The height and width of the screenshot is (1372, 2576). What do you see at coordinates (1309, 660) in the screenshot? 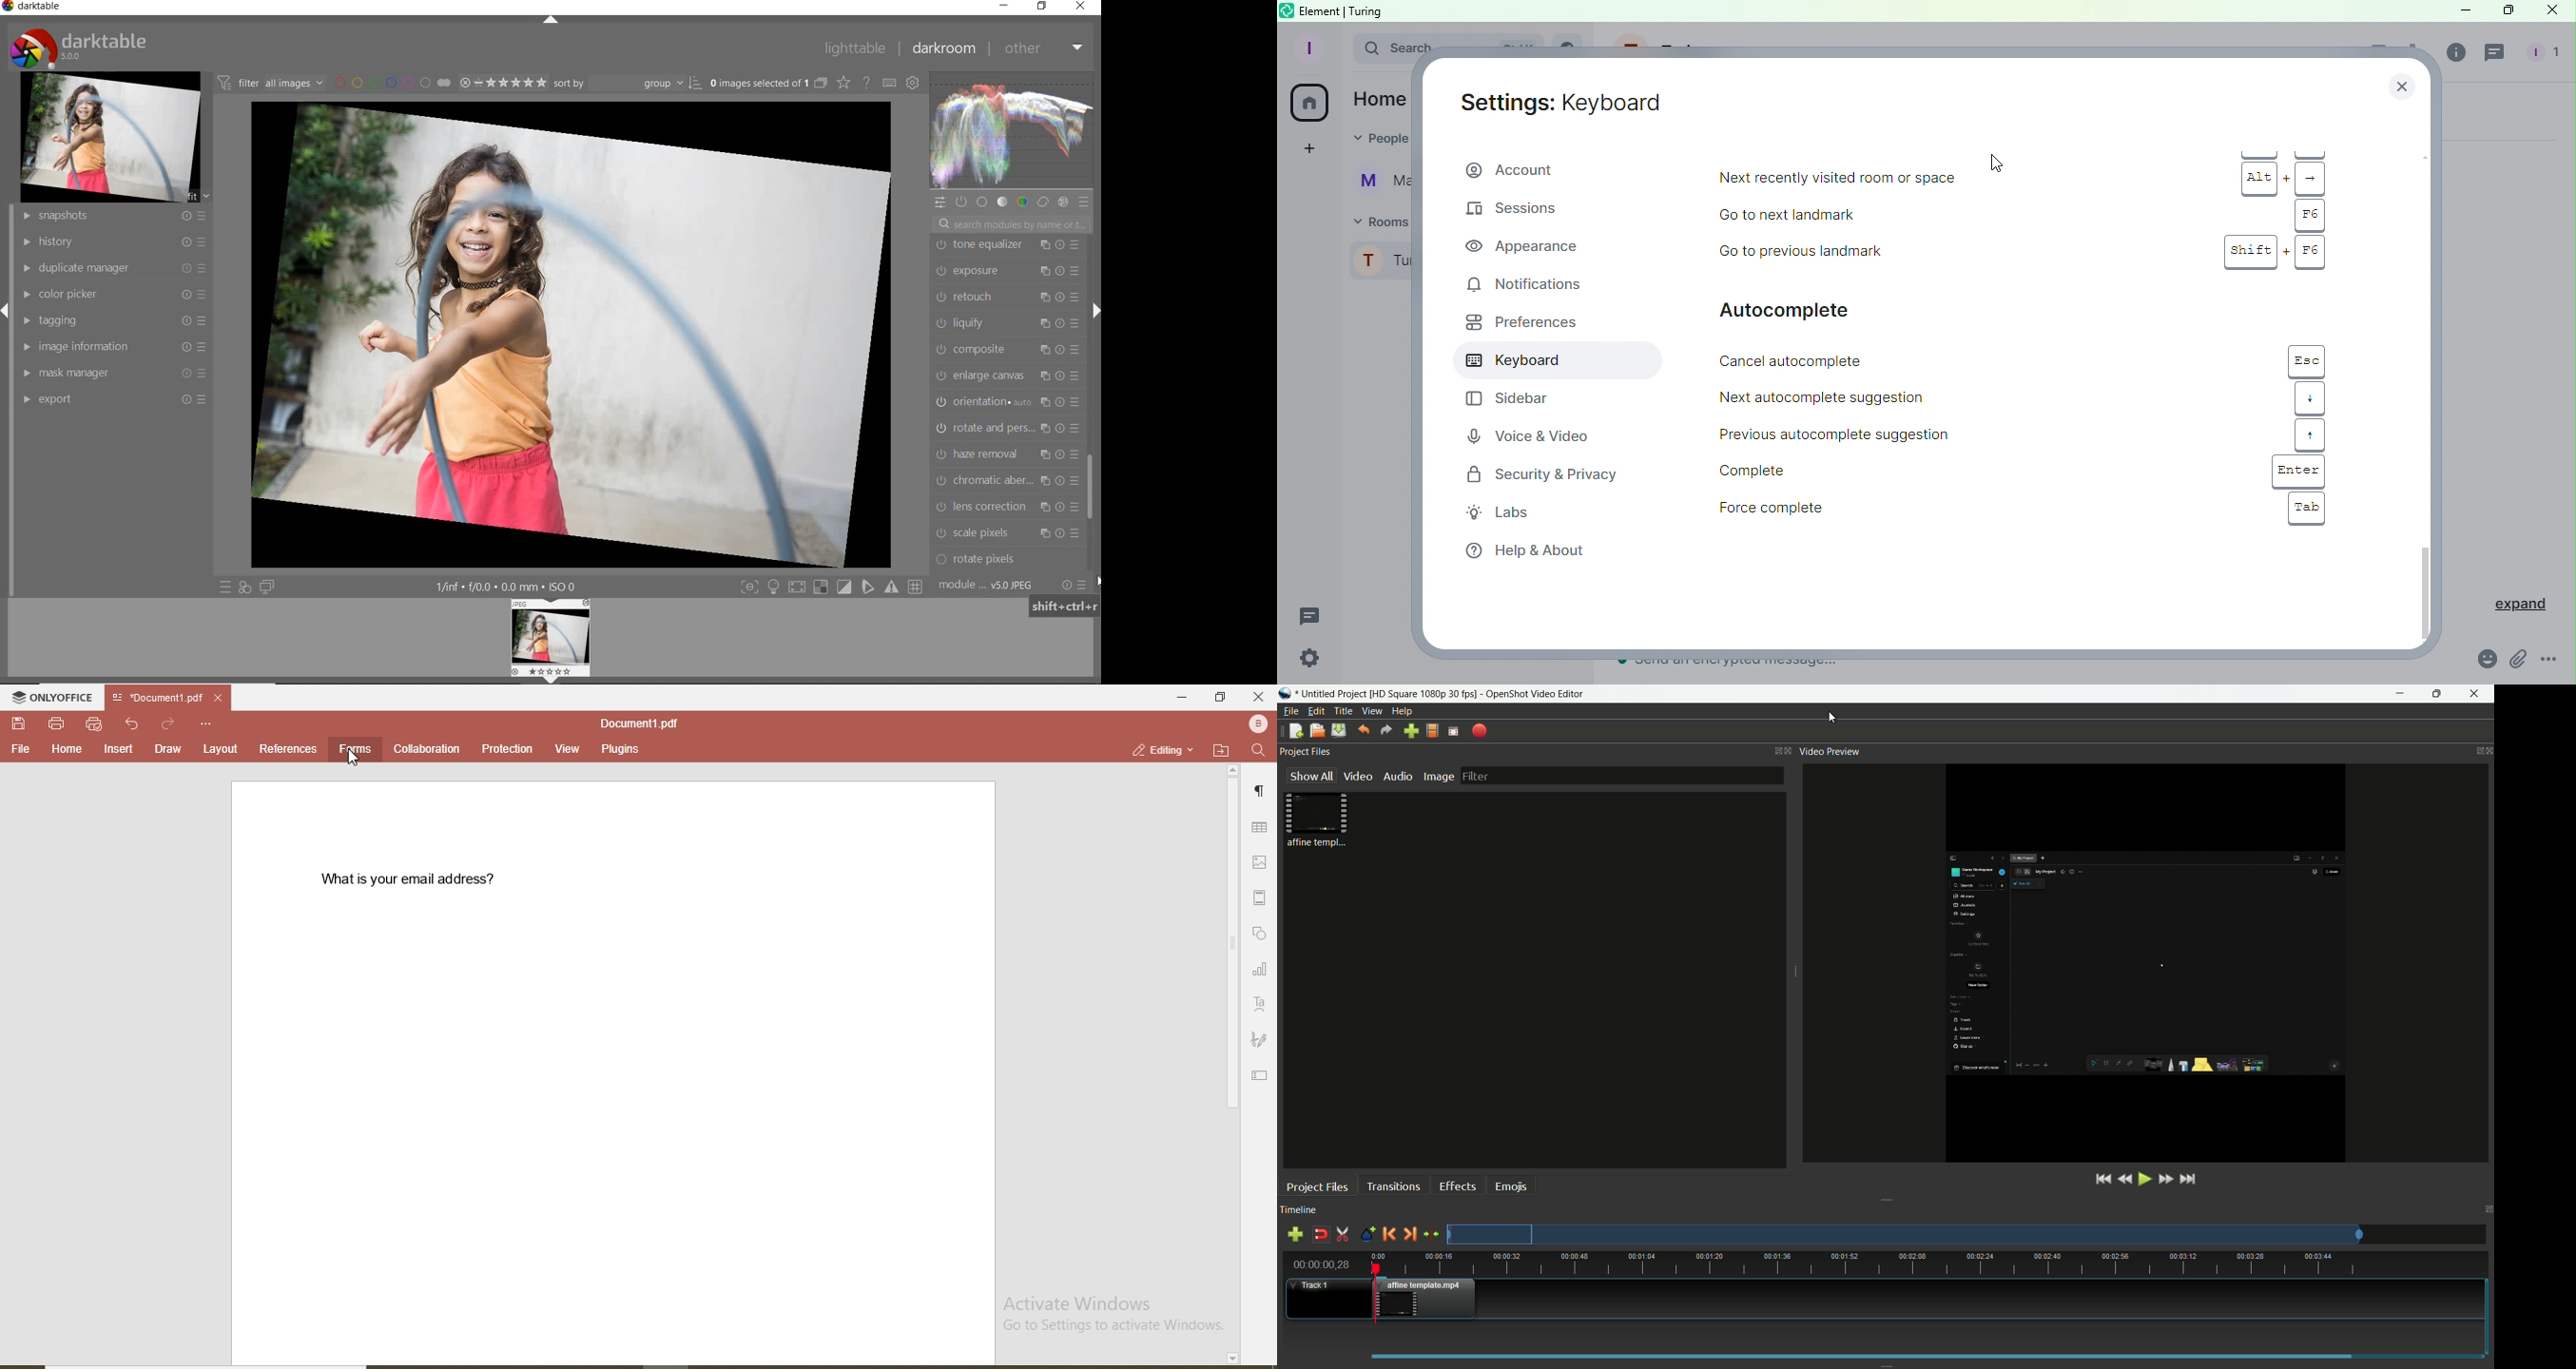
I see `Quick Settings` at bounding box center [1309, 660].